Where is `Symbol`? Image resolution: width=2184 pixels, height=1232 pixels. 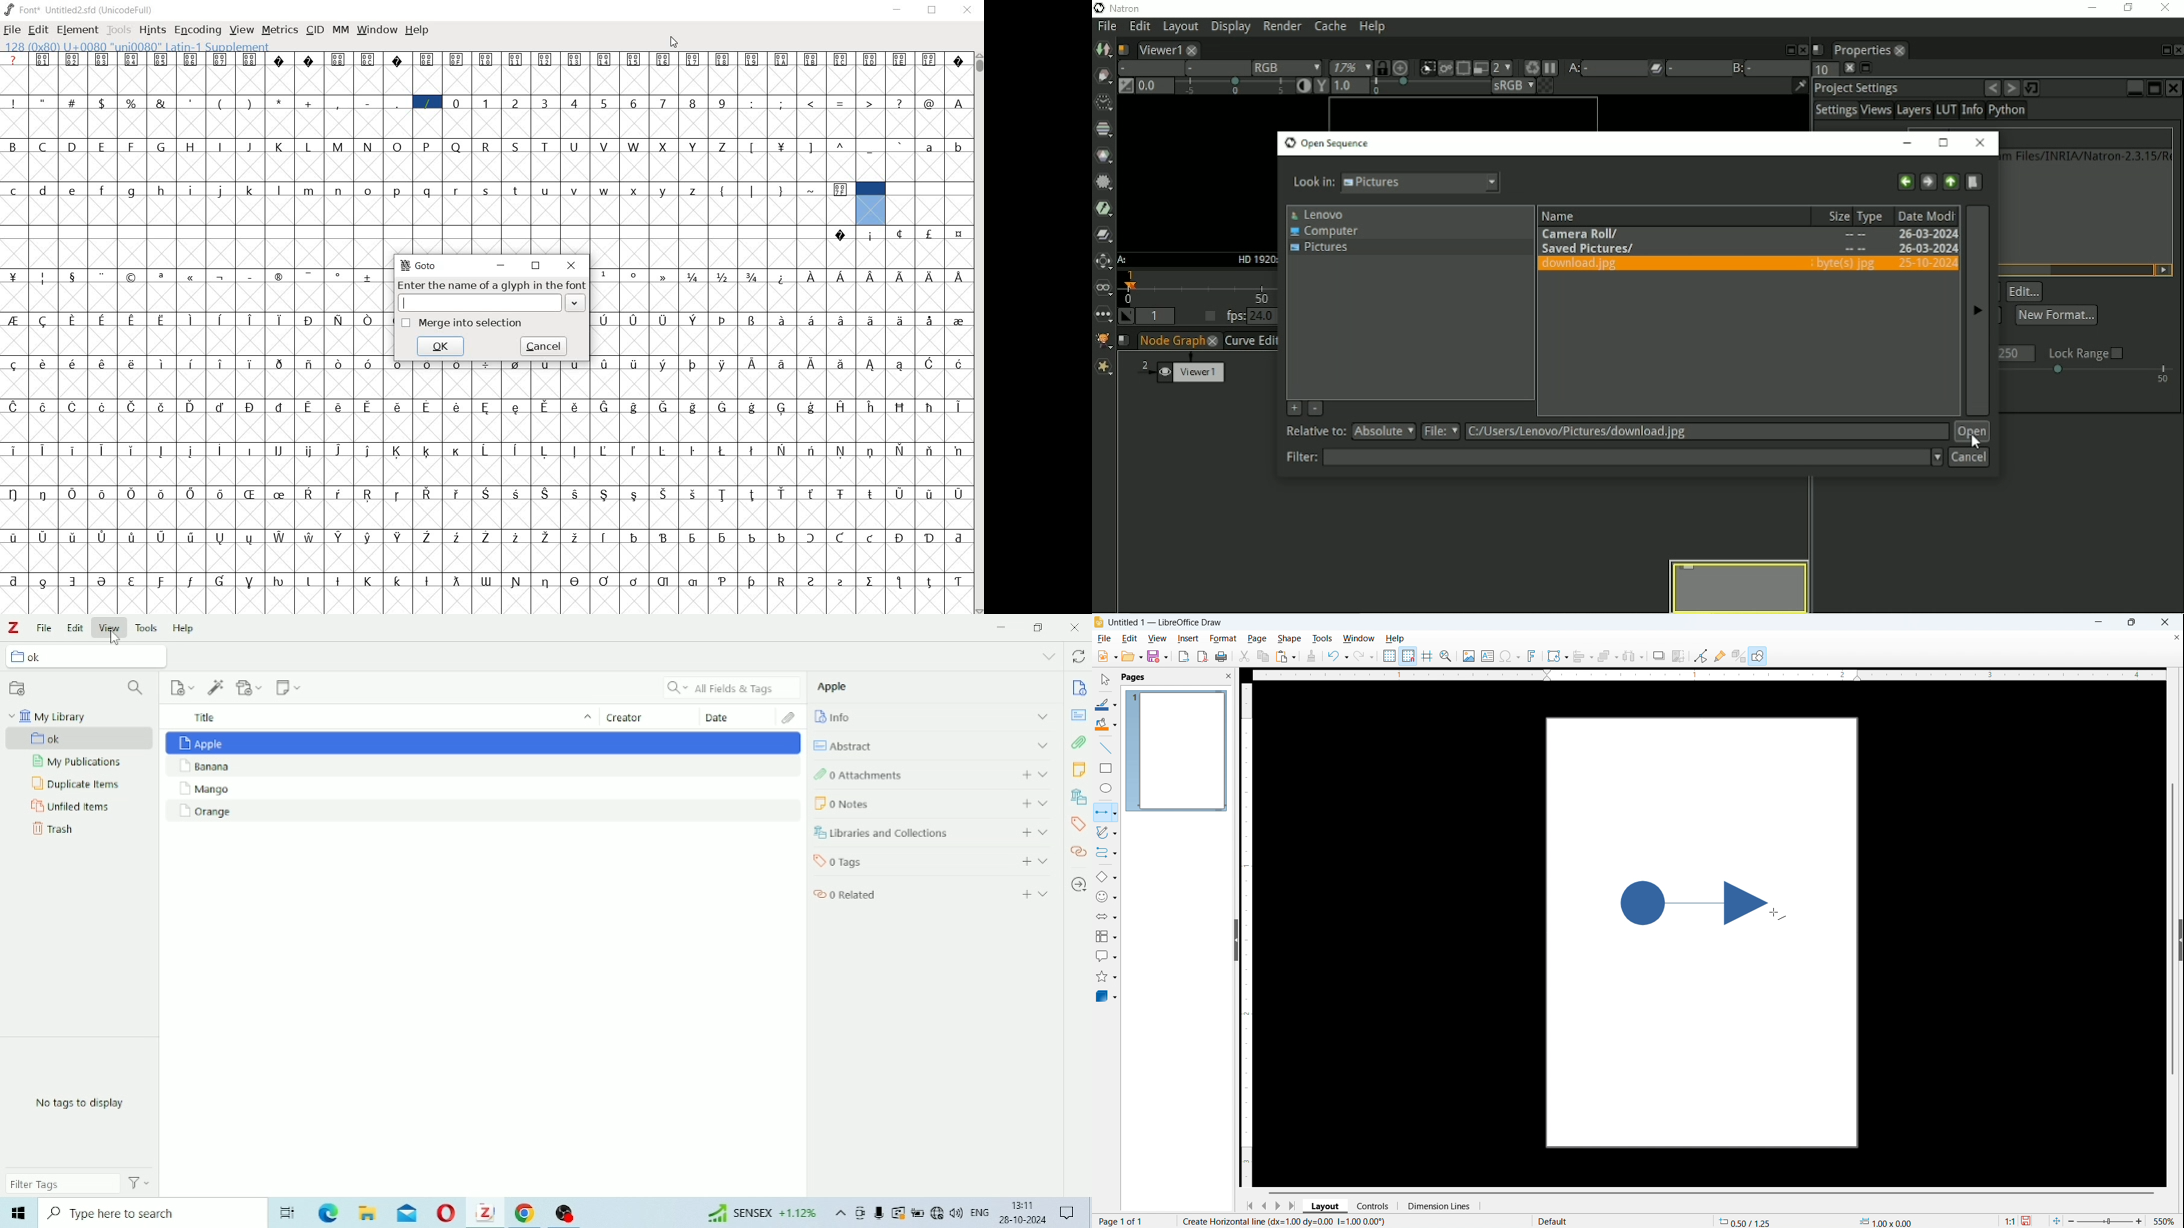 Symbol is located at coordinates (958, 362).